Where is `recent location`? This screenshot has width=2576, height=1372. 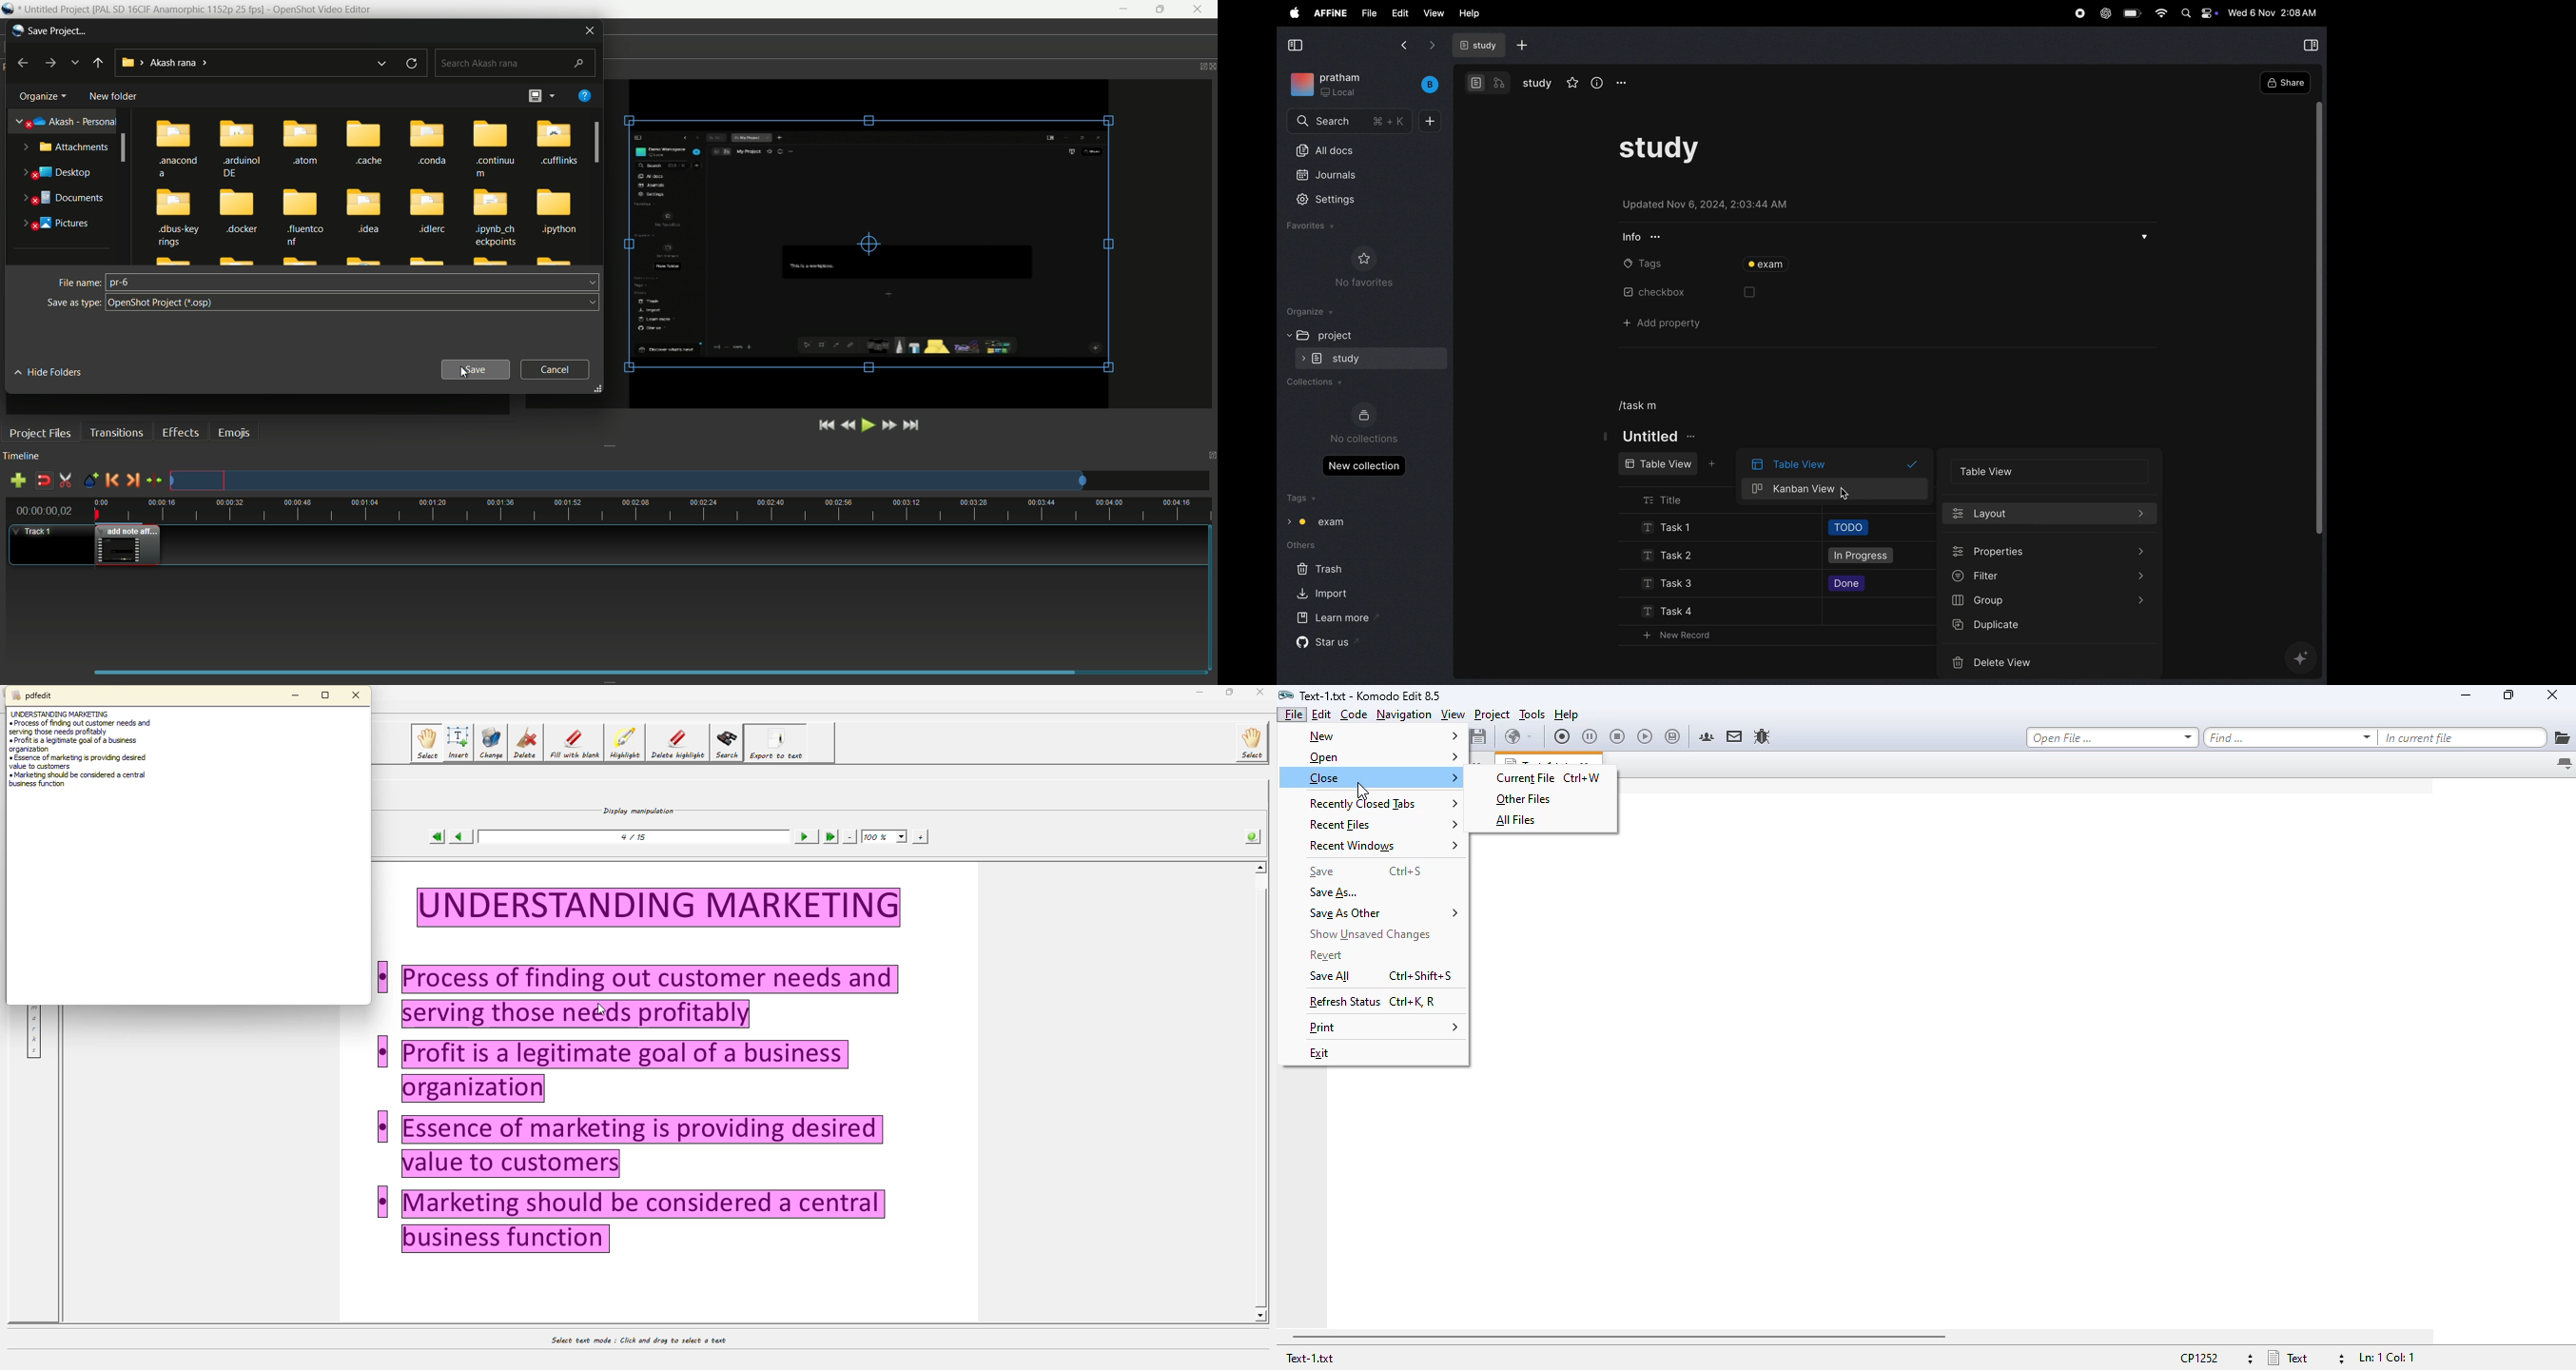 recent location is located at coordinates (74, 63).